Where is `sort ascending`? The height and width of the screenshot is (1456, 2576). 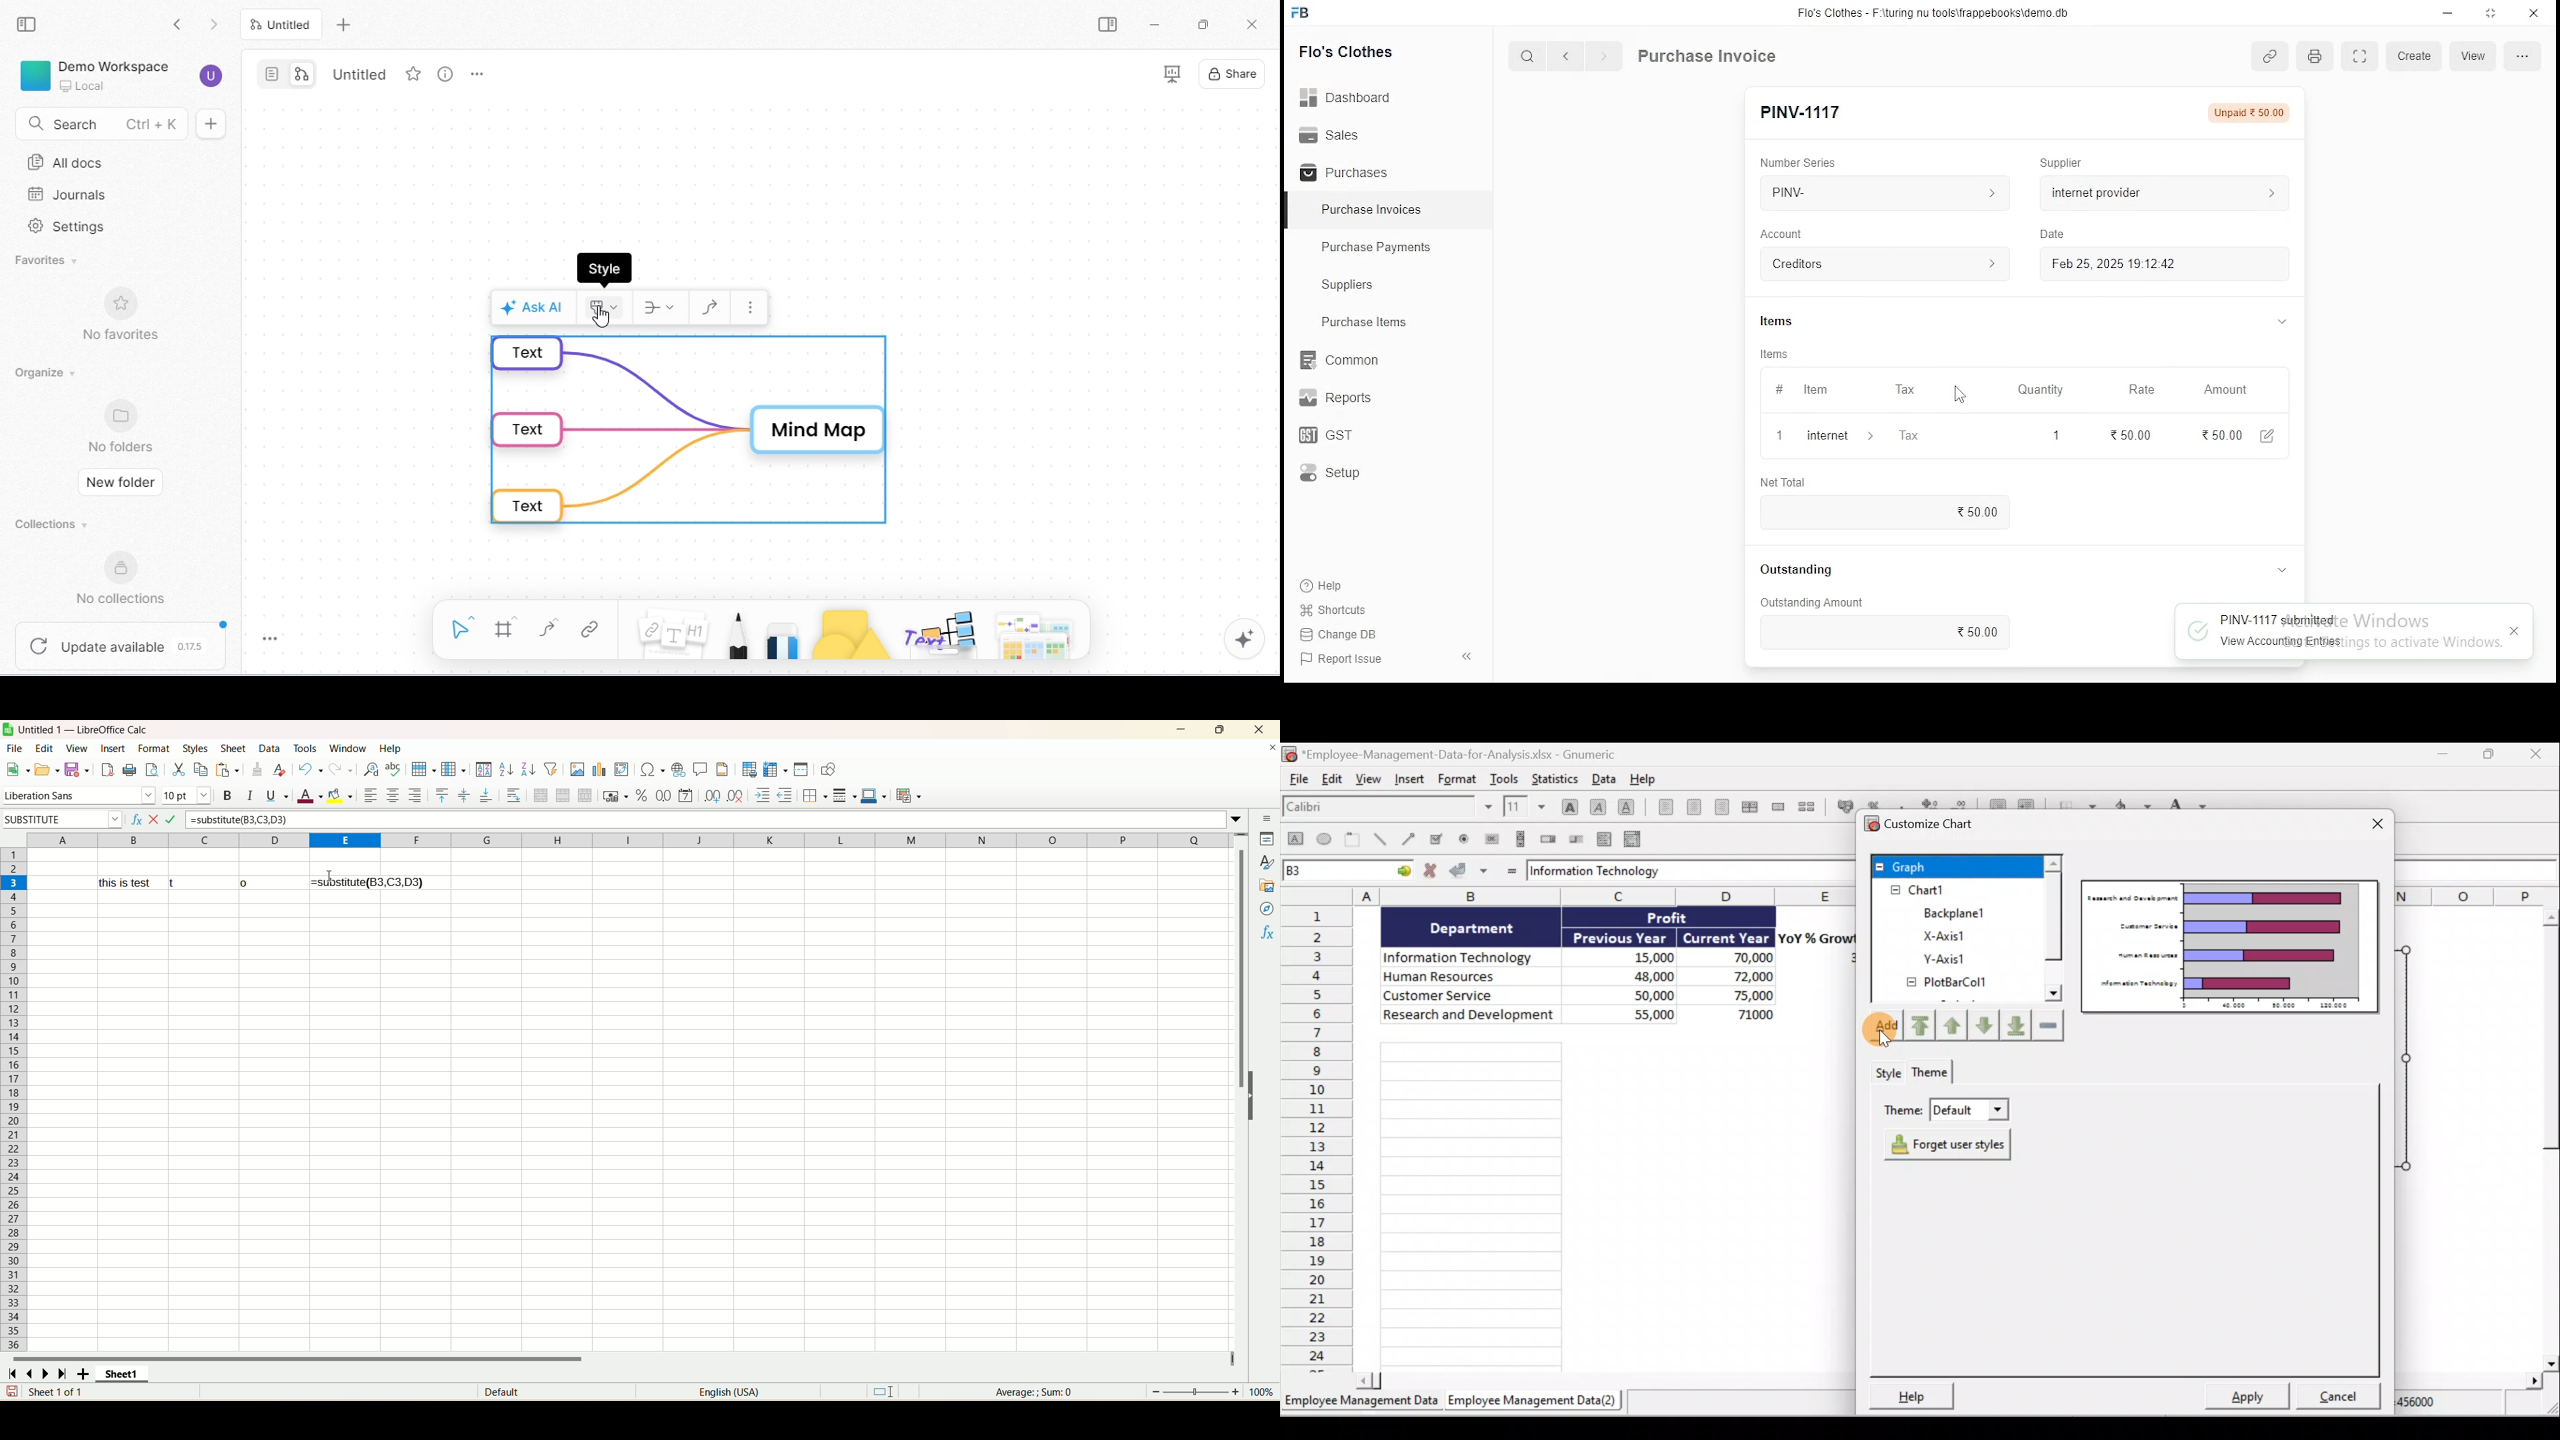
sort ascending is located at coordinates (505, 771).